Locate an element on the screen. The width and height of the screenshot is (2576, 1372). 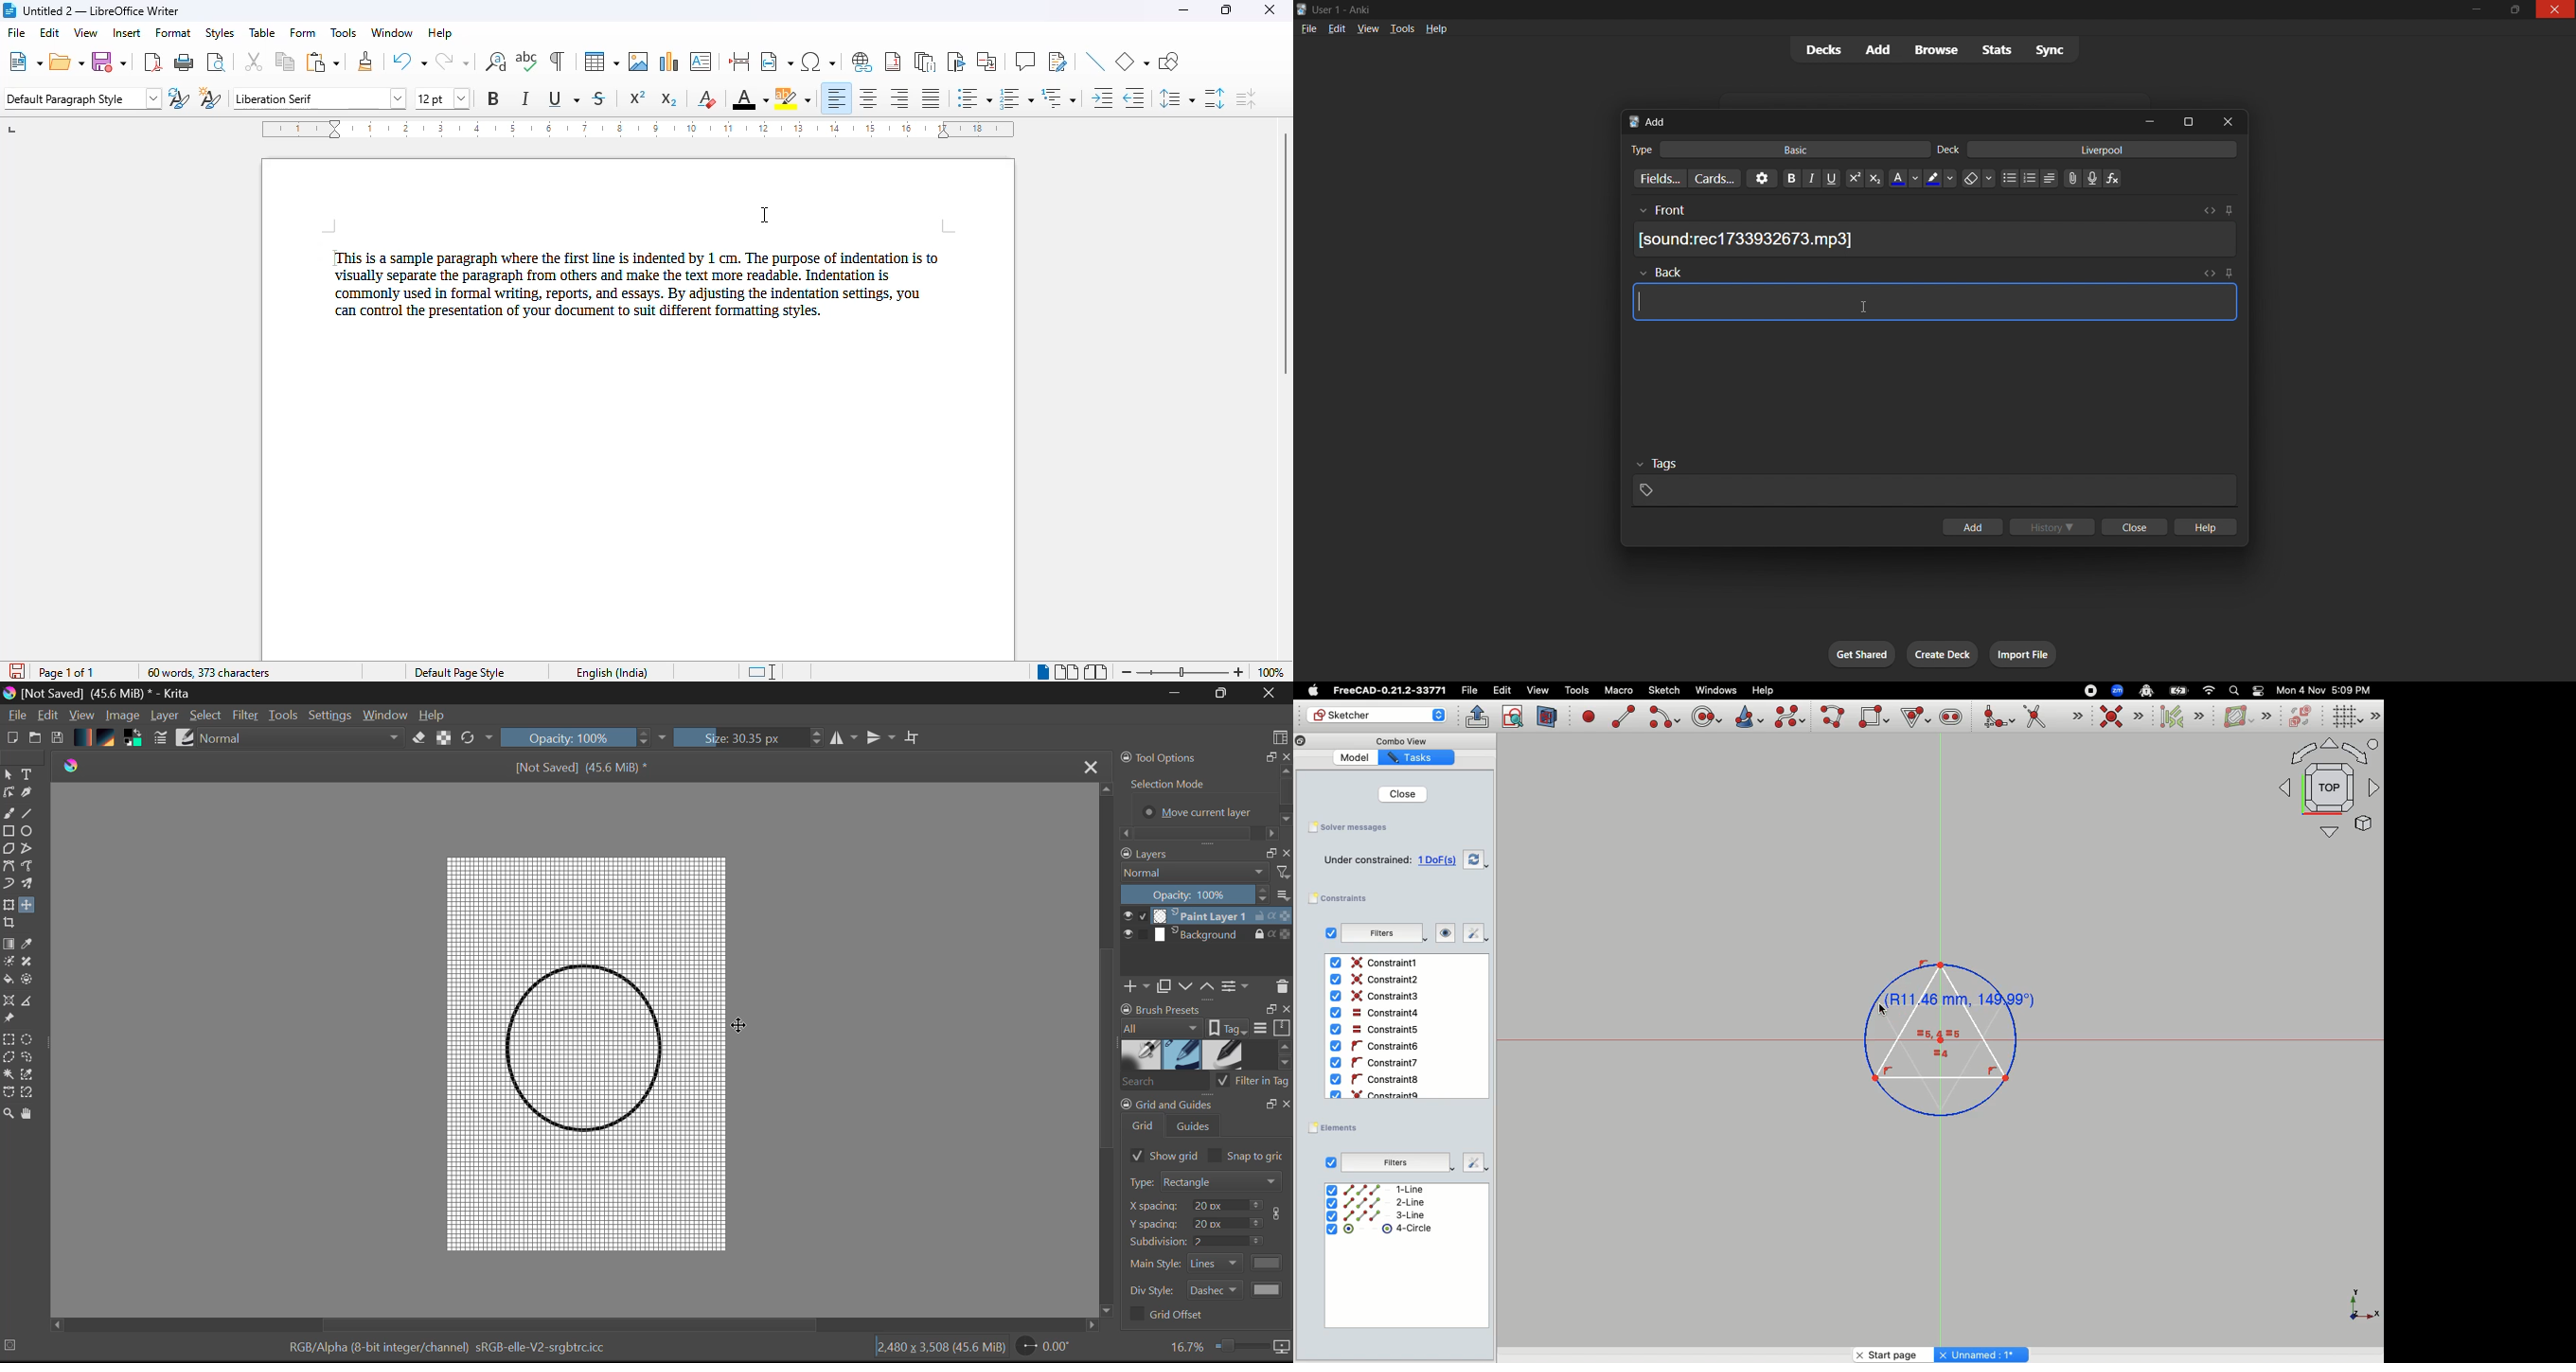
spelling is located at coordinates (527, 61).